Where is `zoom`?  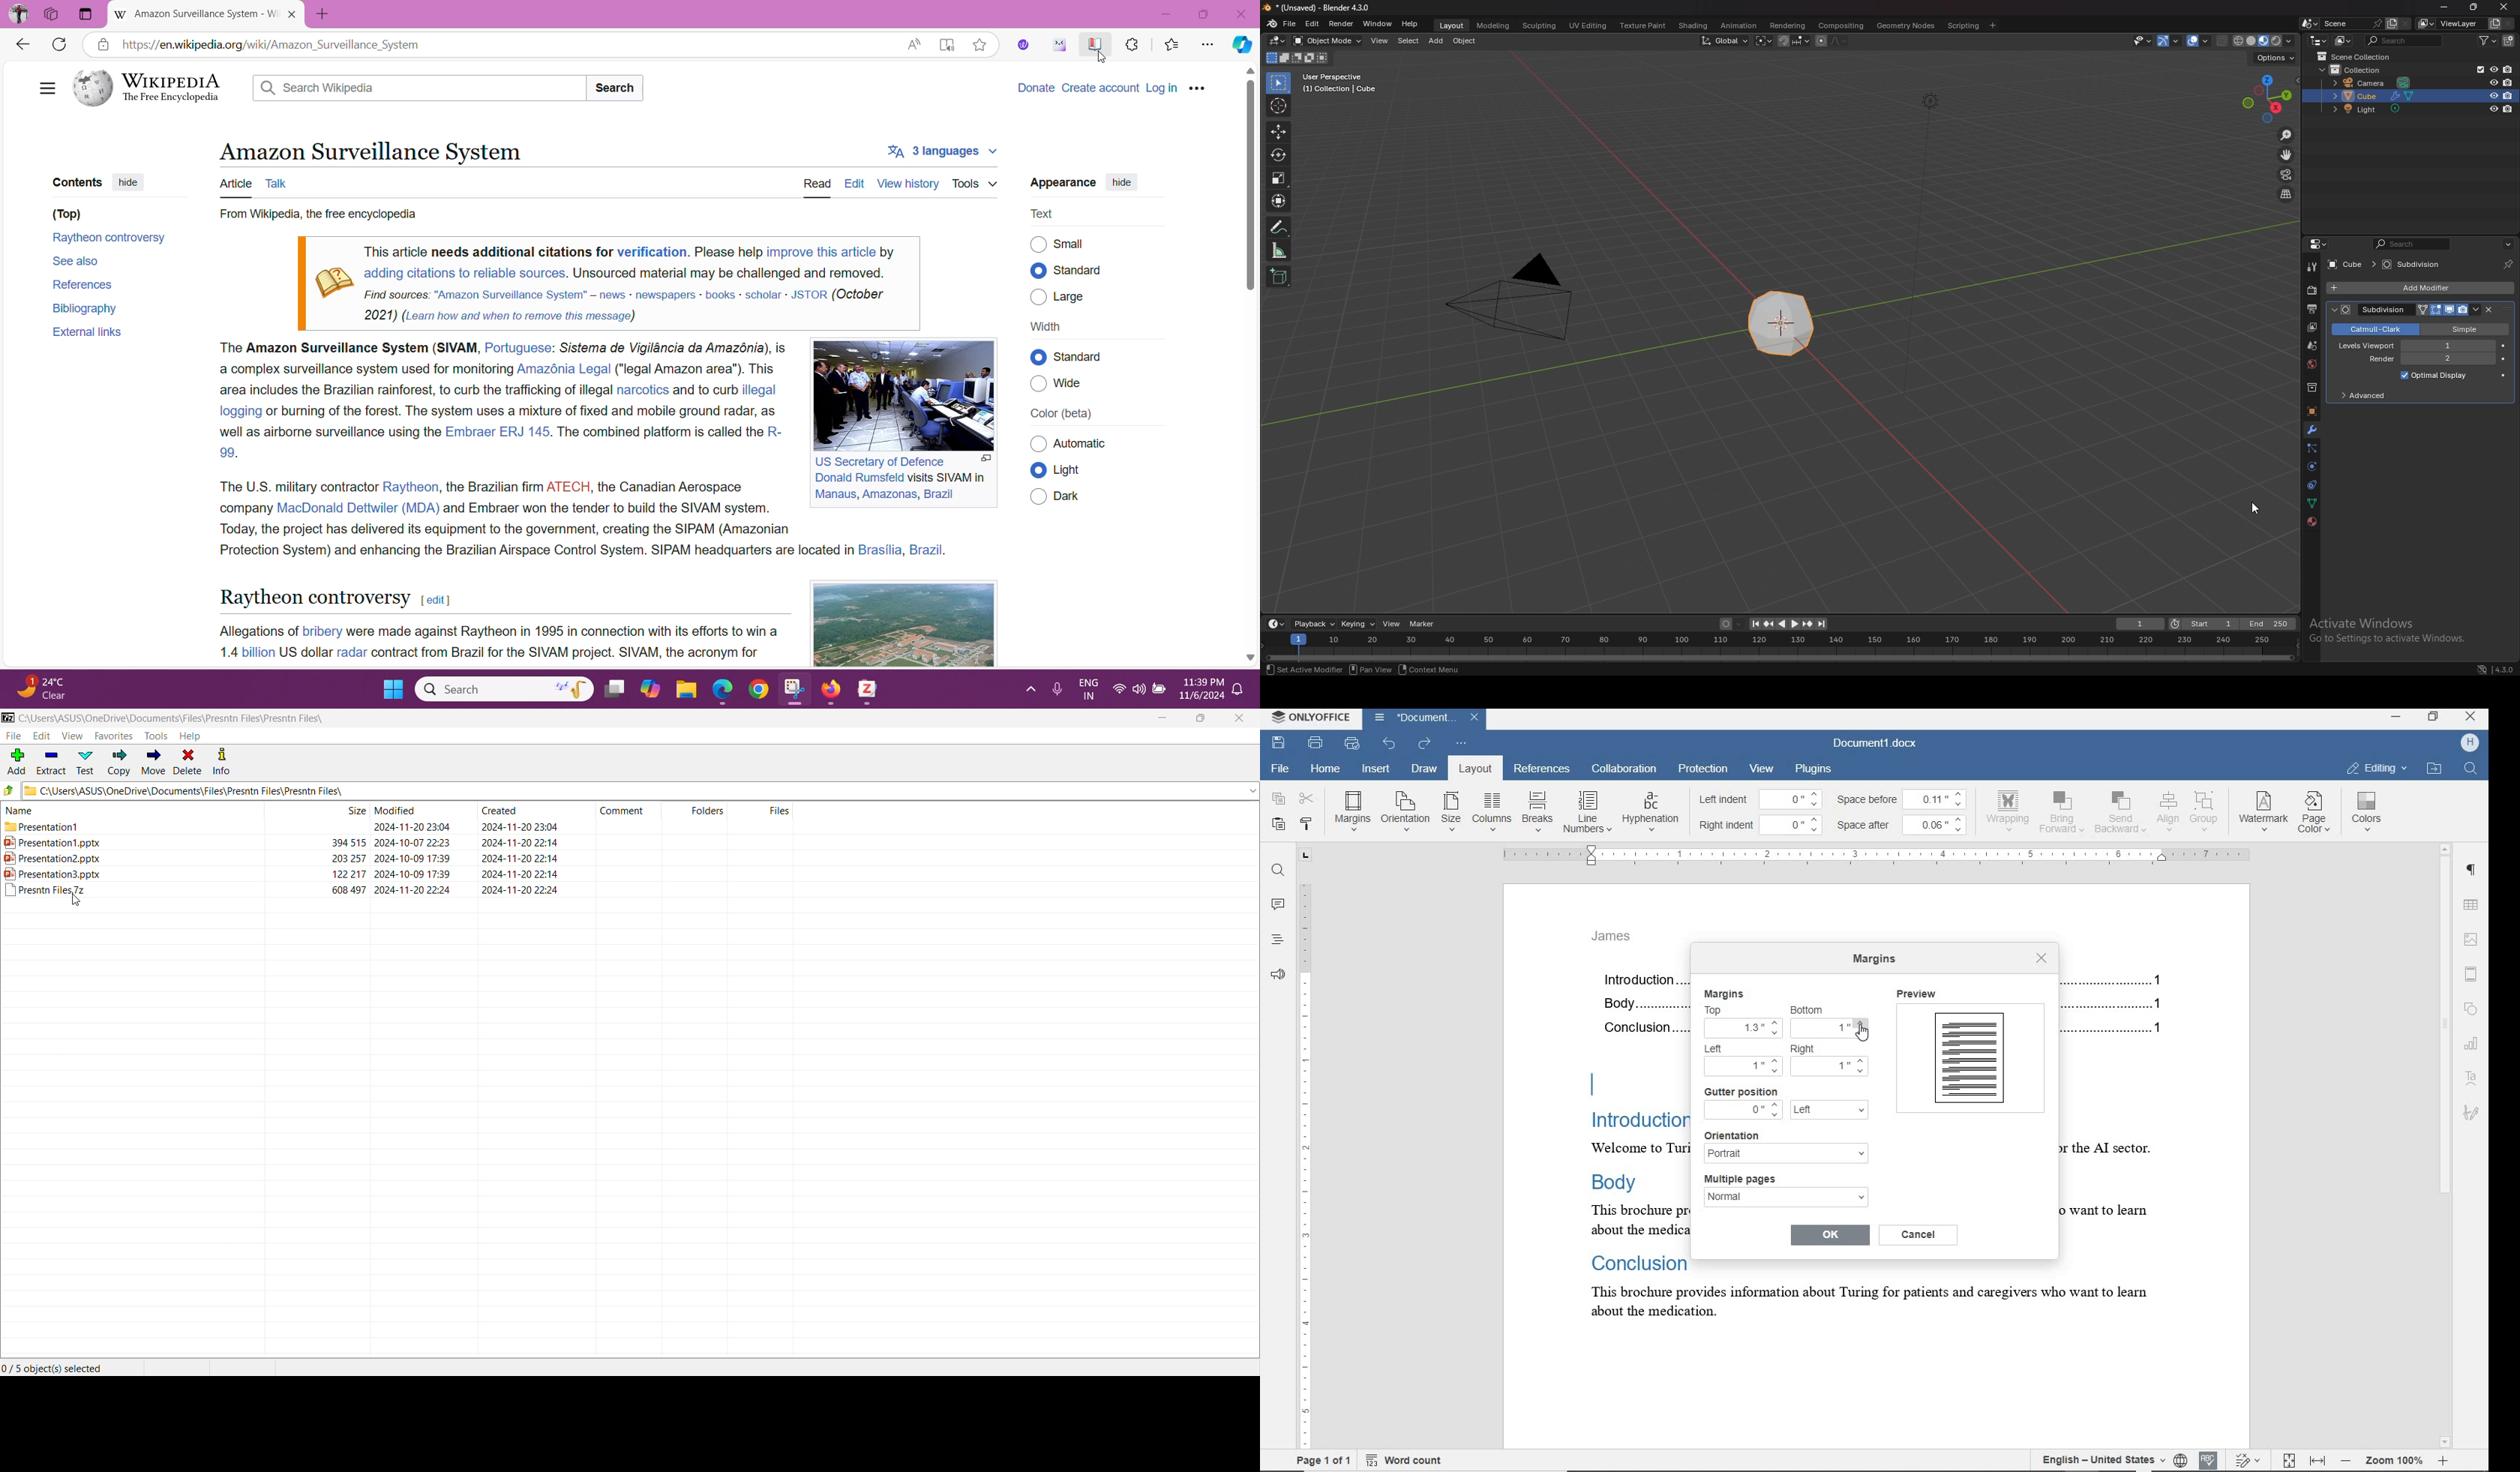 zoom is located at coordinates (2285, 135).